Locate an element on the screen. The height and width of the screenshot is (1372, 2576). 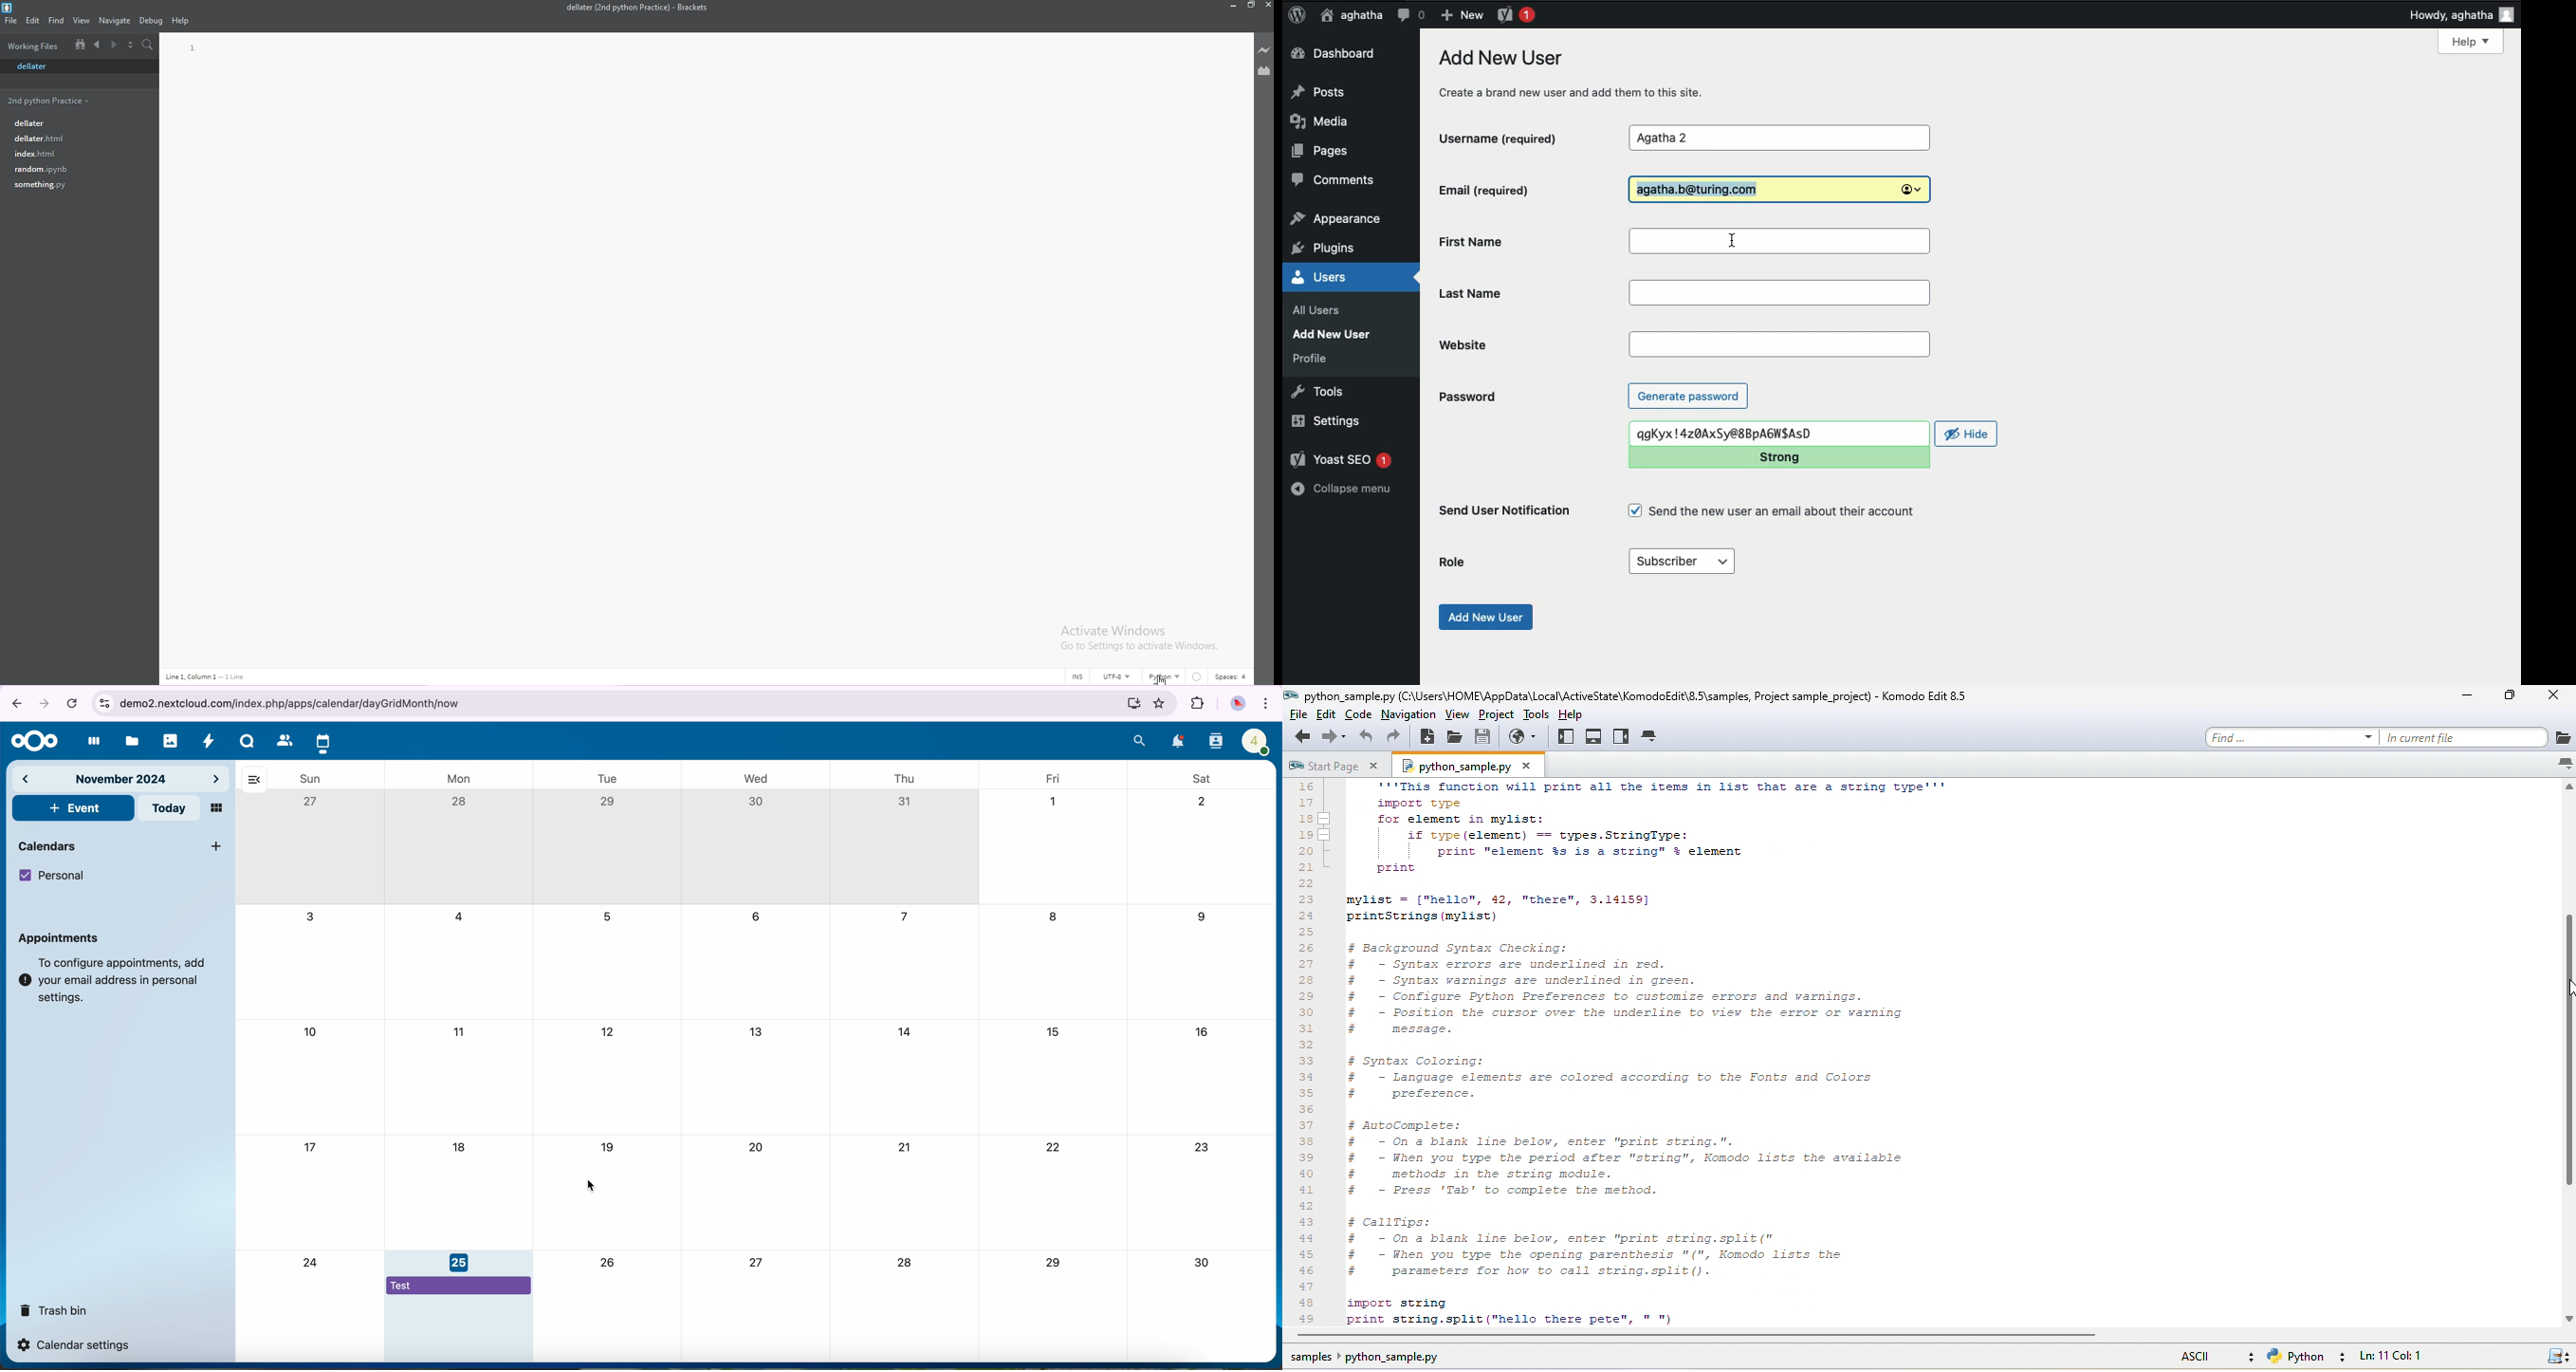
3 is located at coordinates (310, 915).